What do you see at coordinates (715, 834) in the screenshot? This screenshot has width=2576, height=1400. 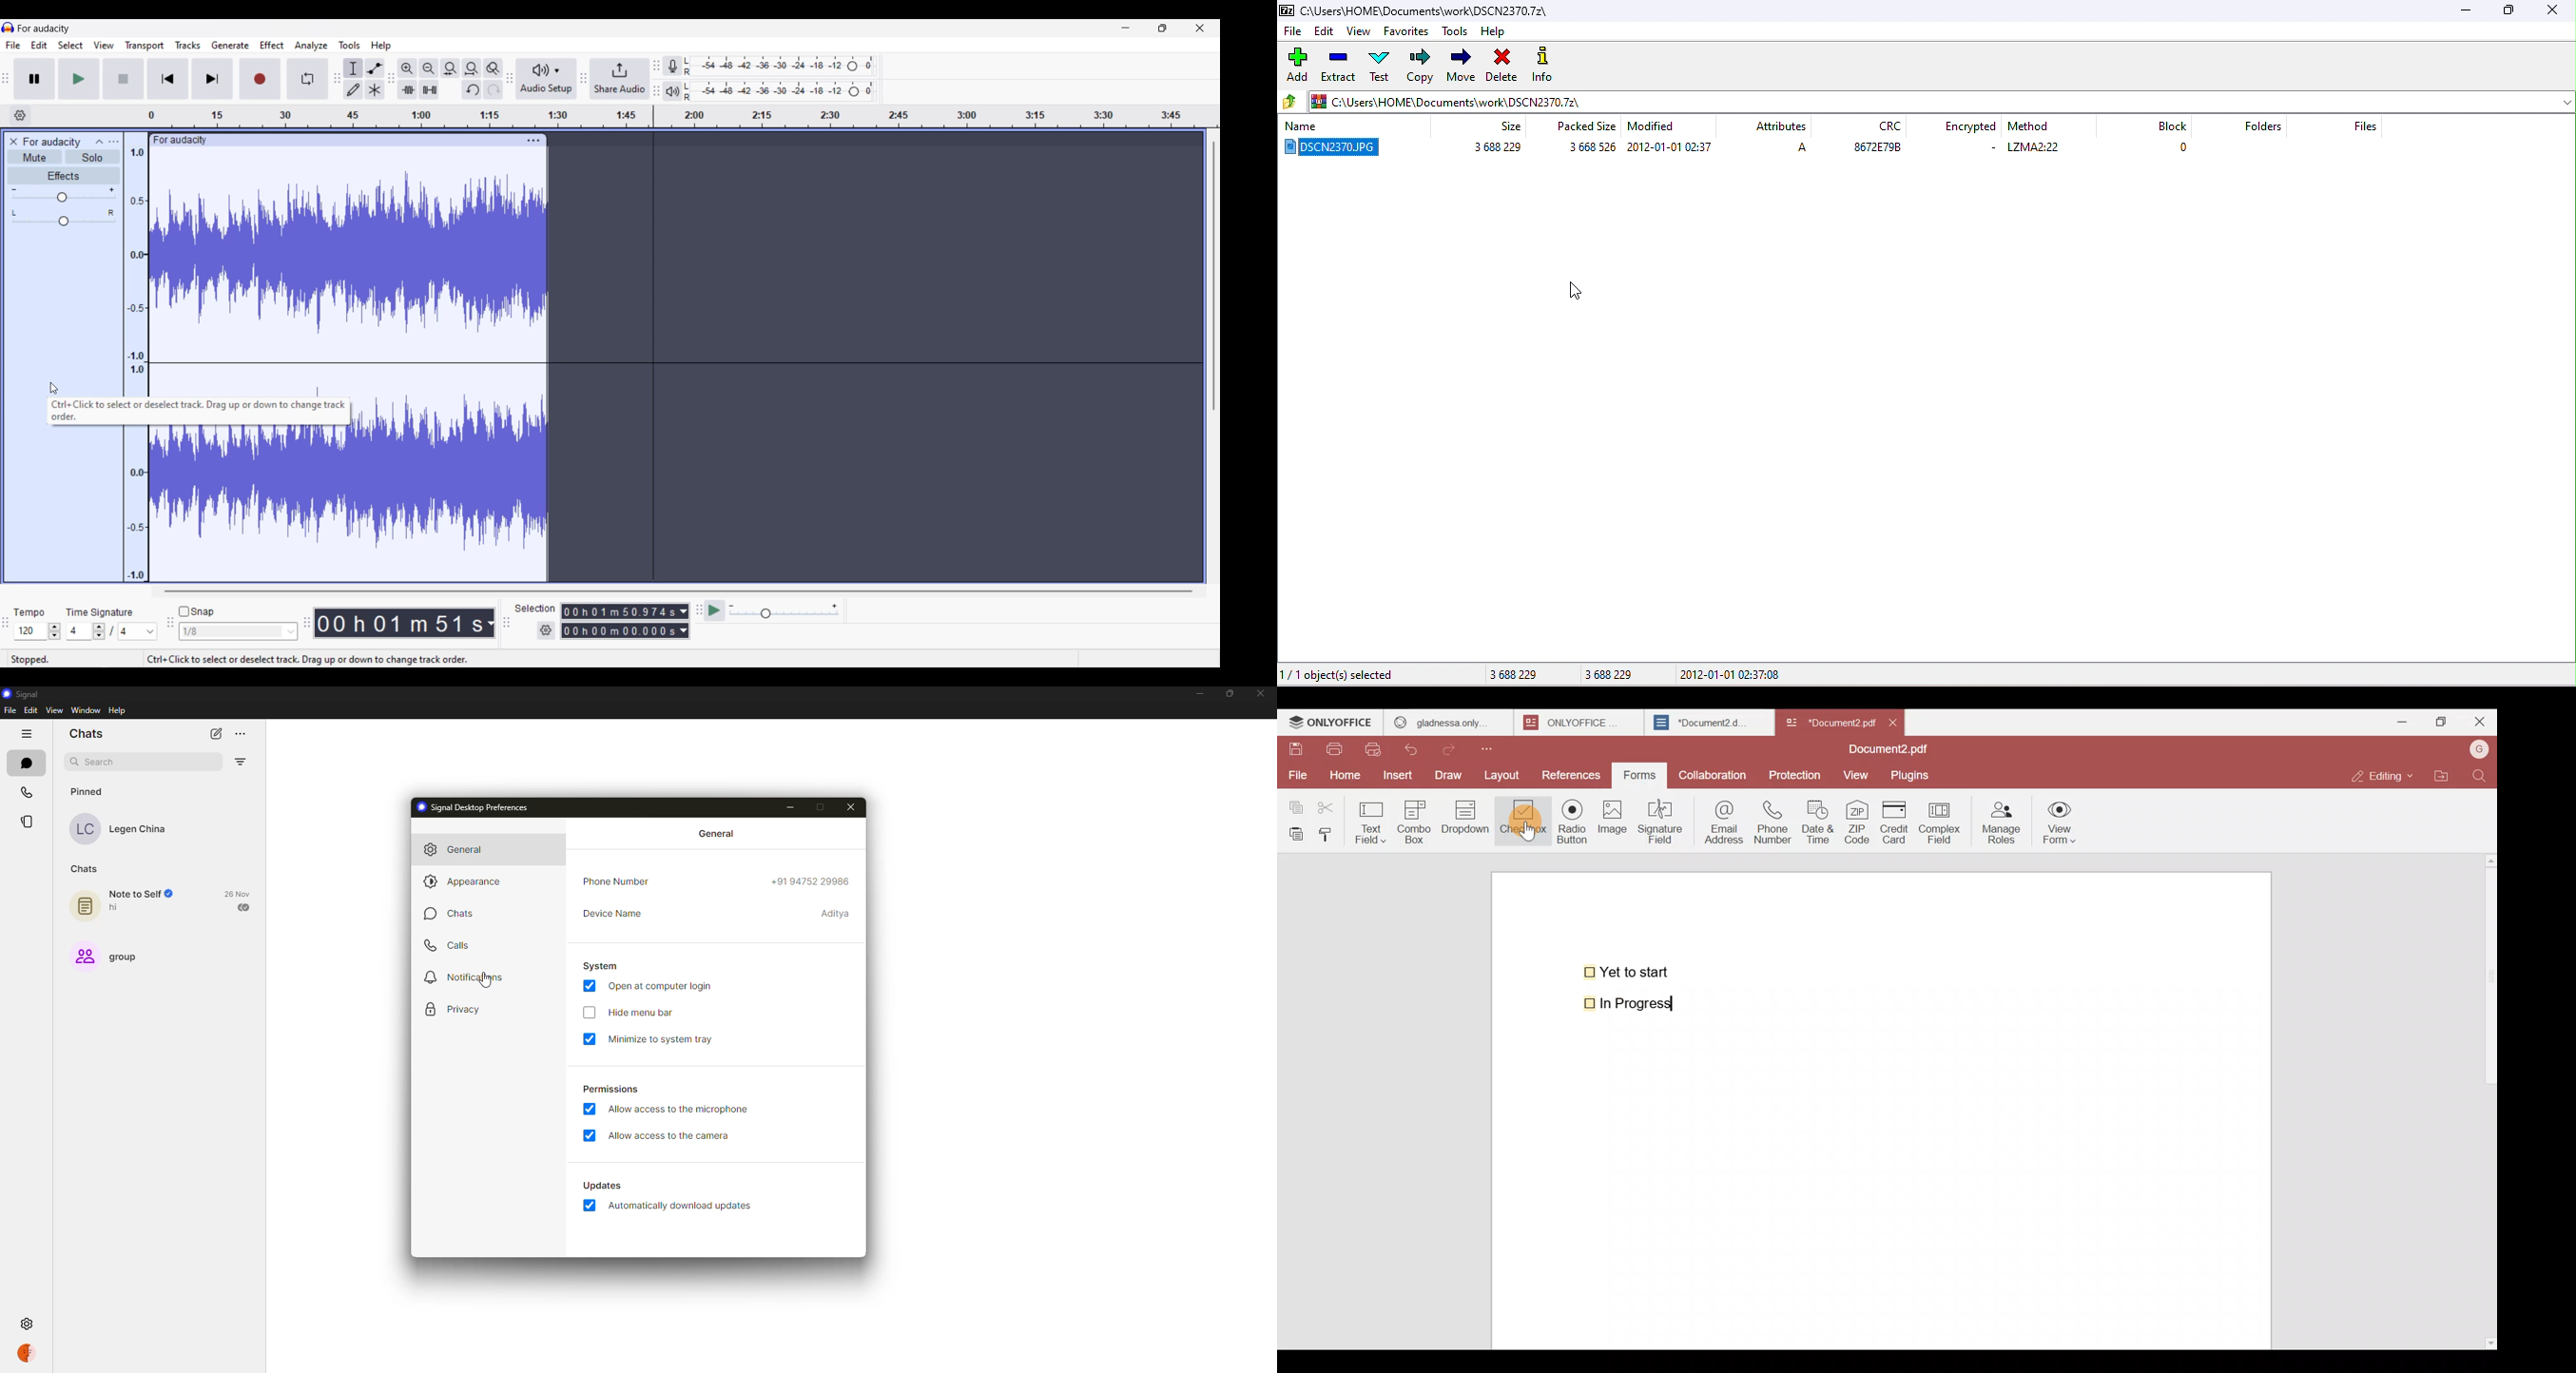 I see `general` at bounding box center [715, 834].